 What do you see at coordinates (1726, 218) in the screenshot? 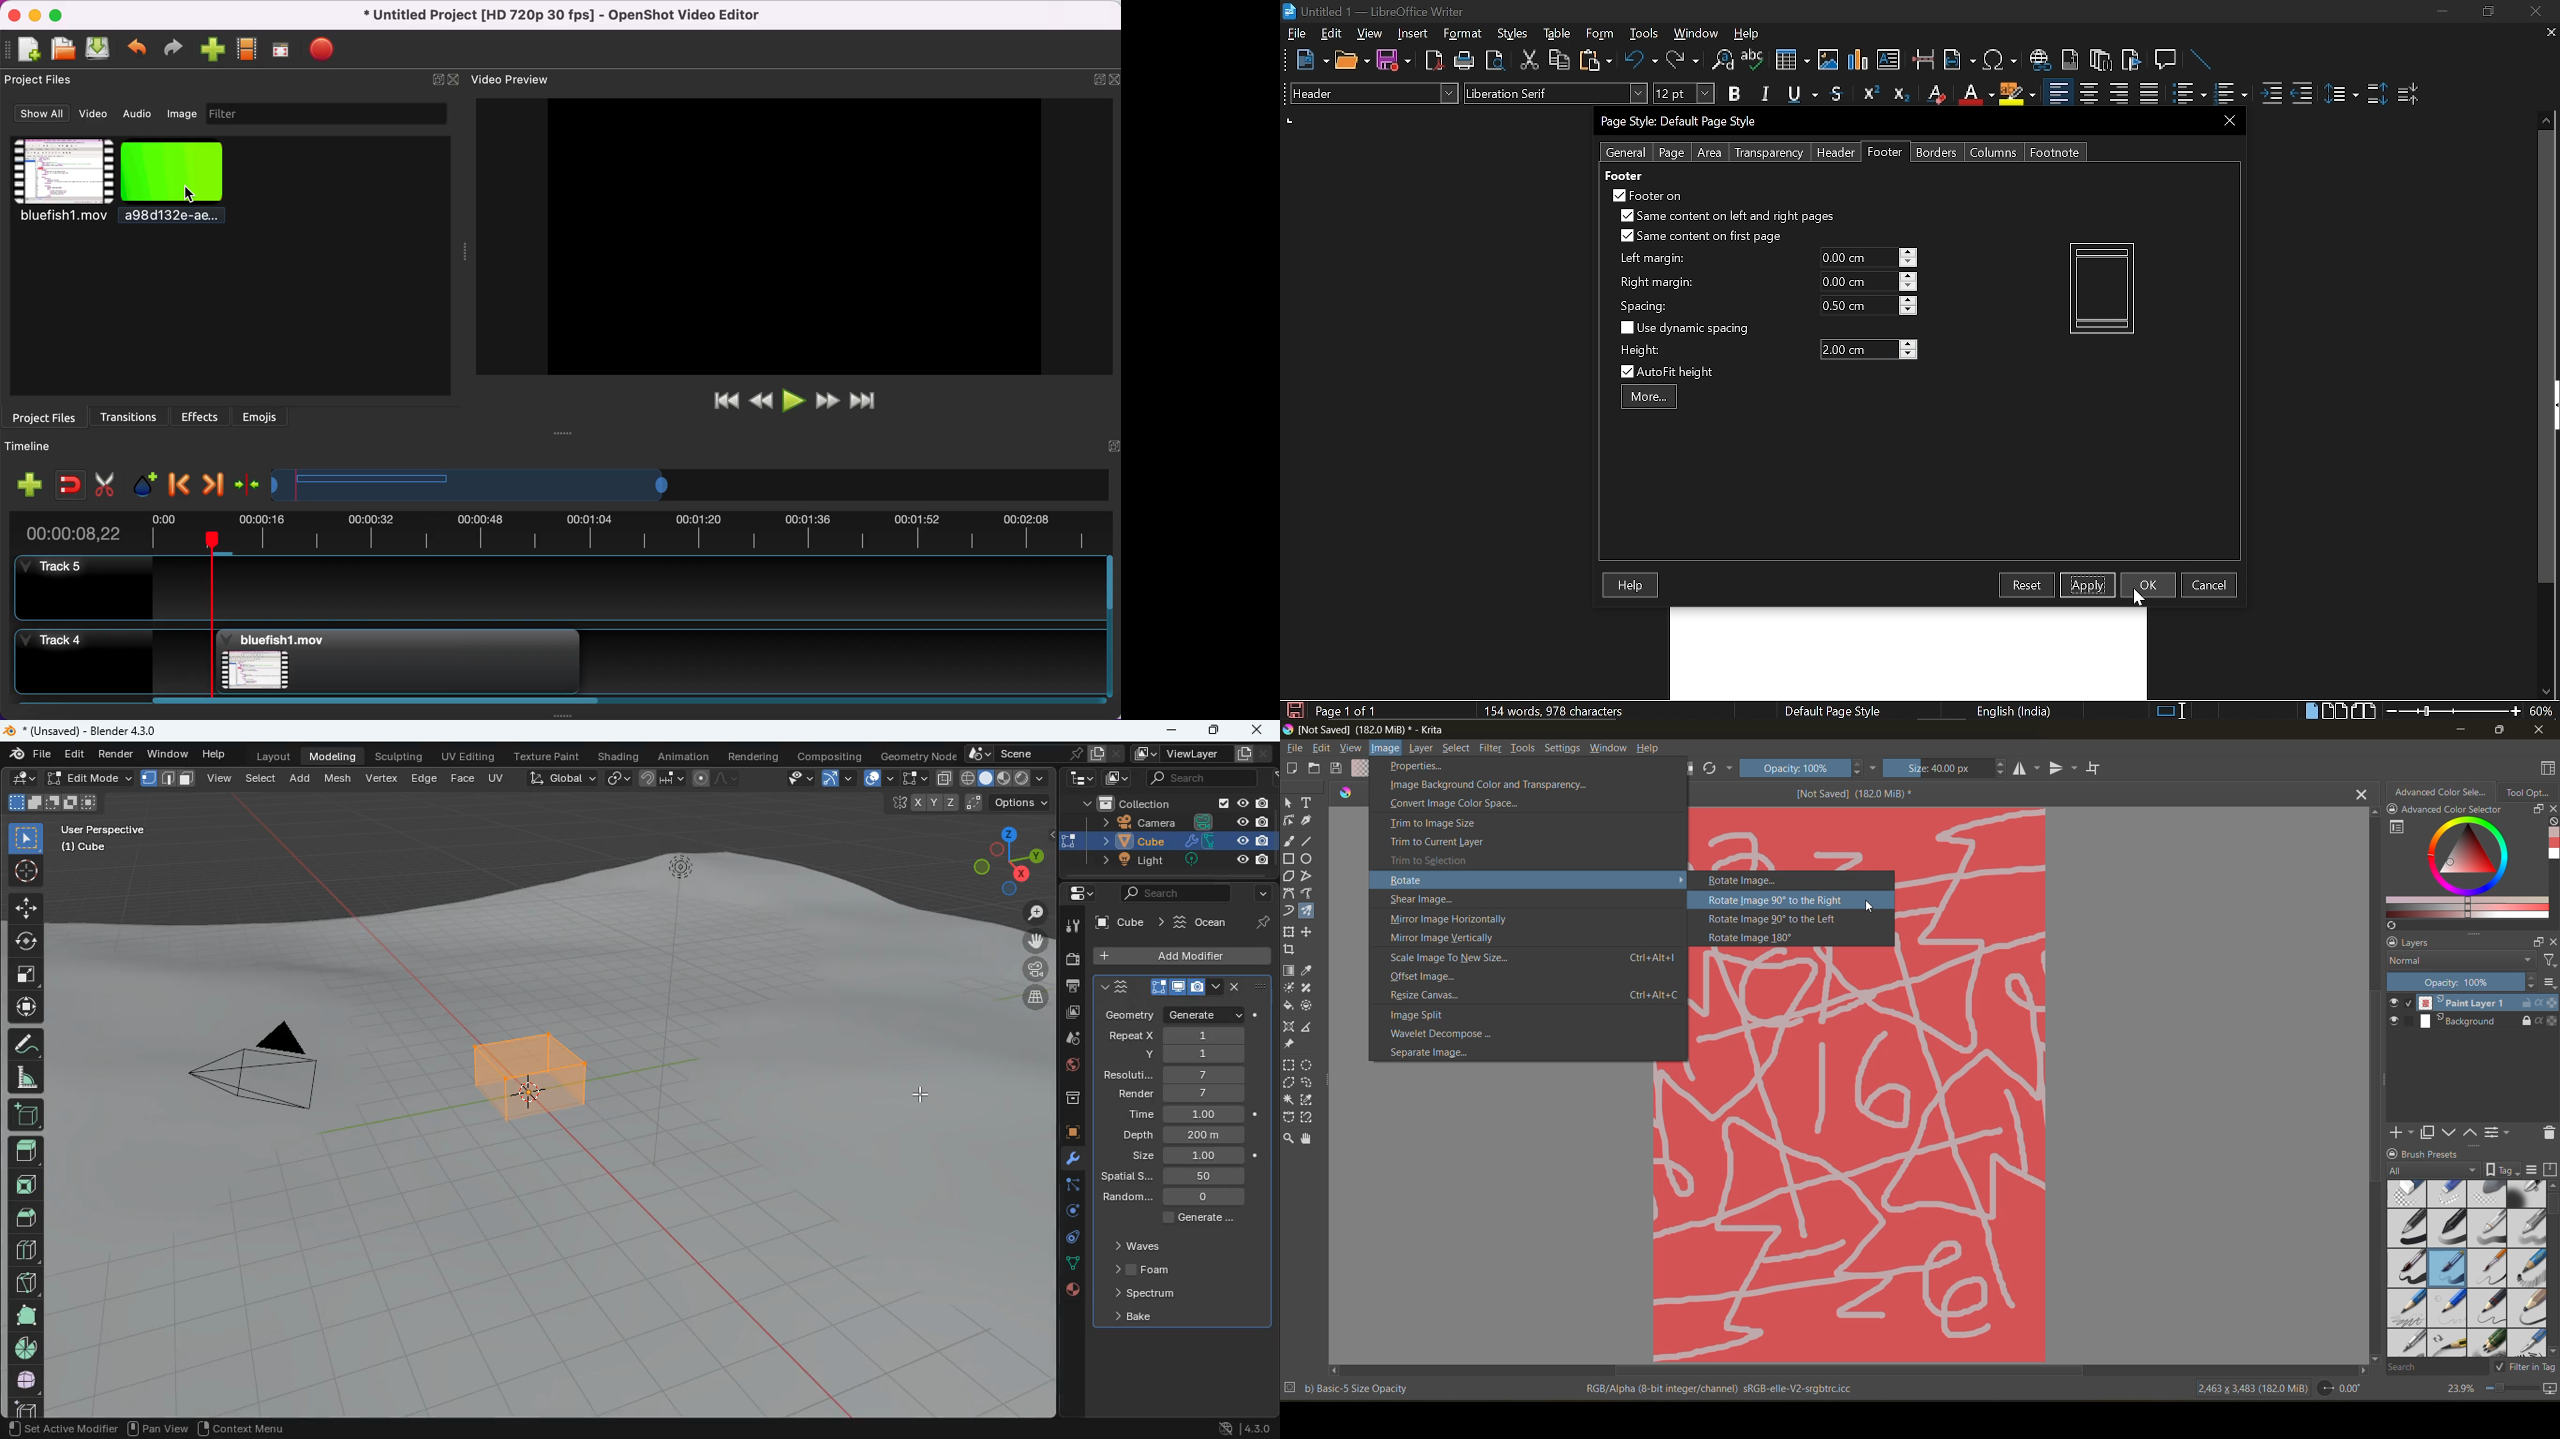
I see `Same content on left and right` at bounding box center [1726, 218].